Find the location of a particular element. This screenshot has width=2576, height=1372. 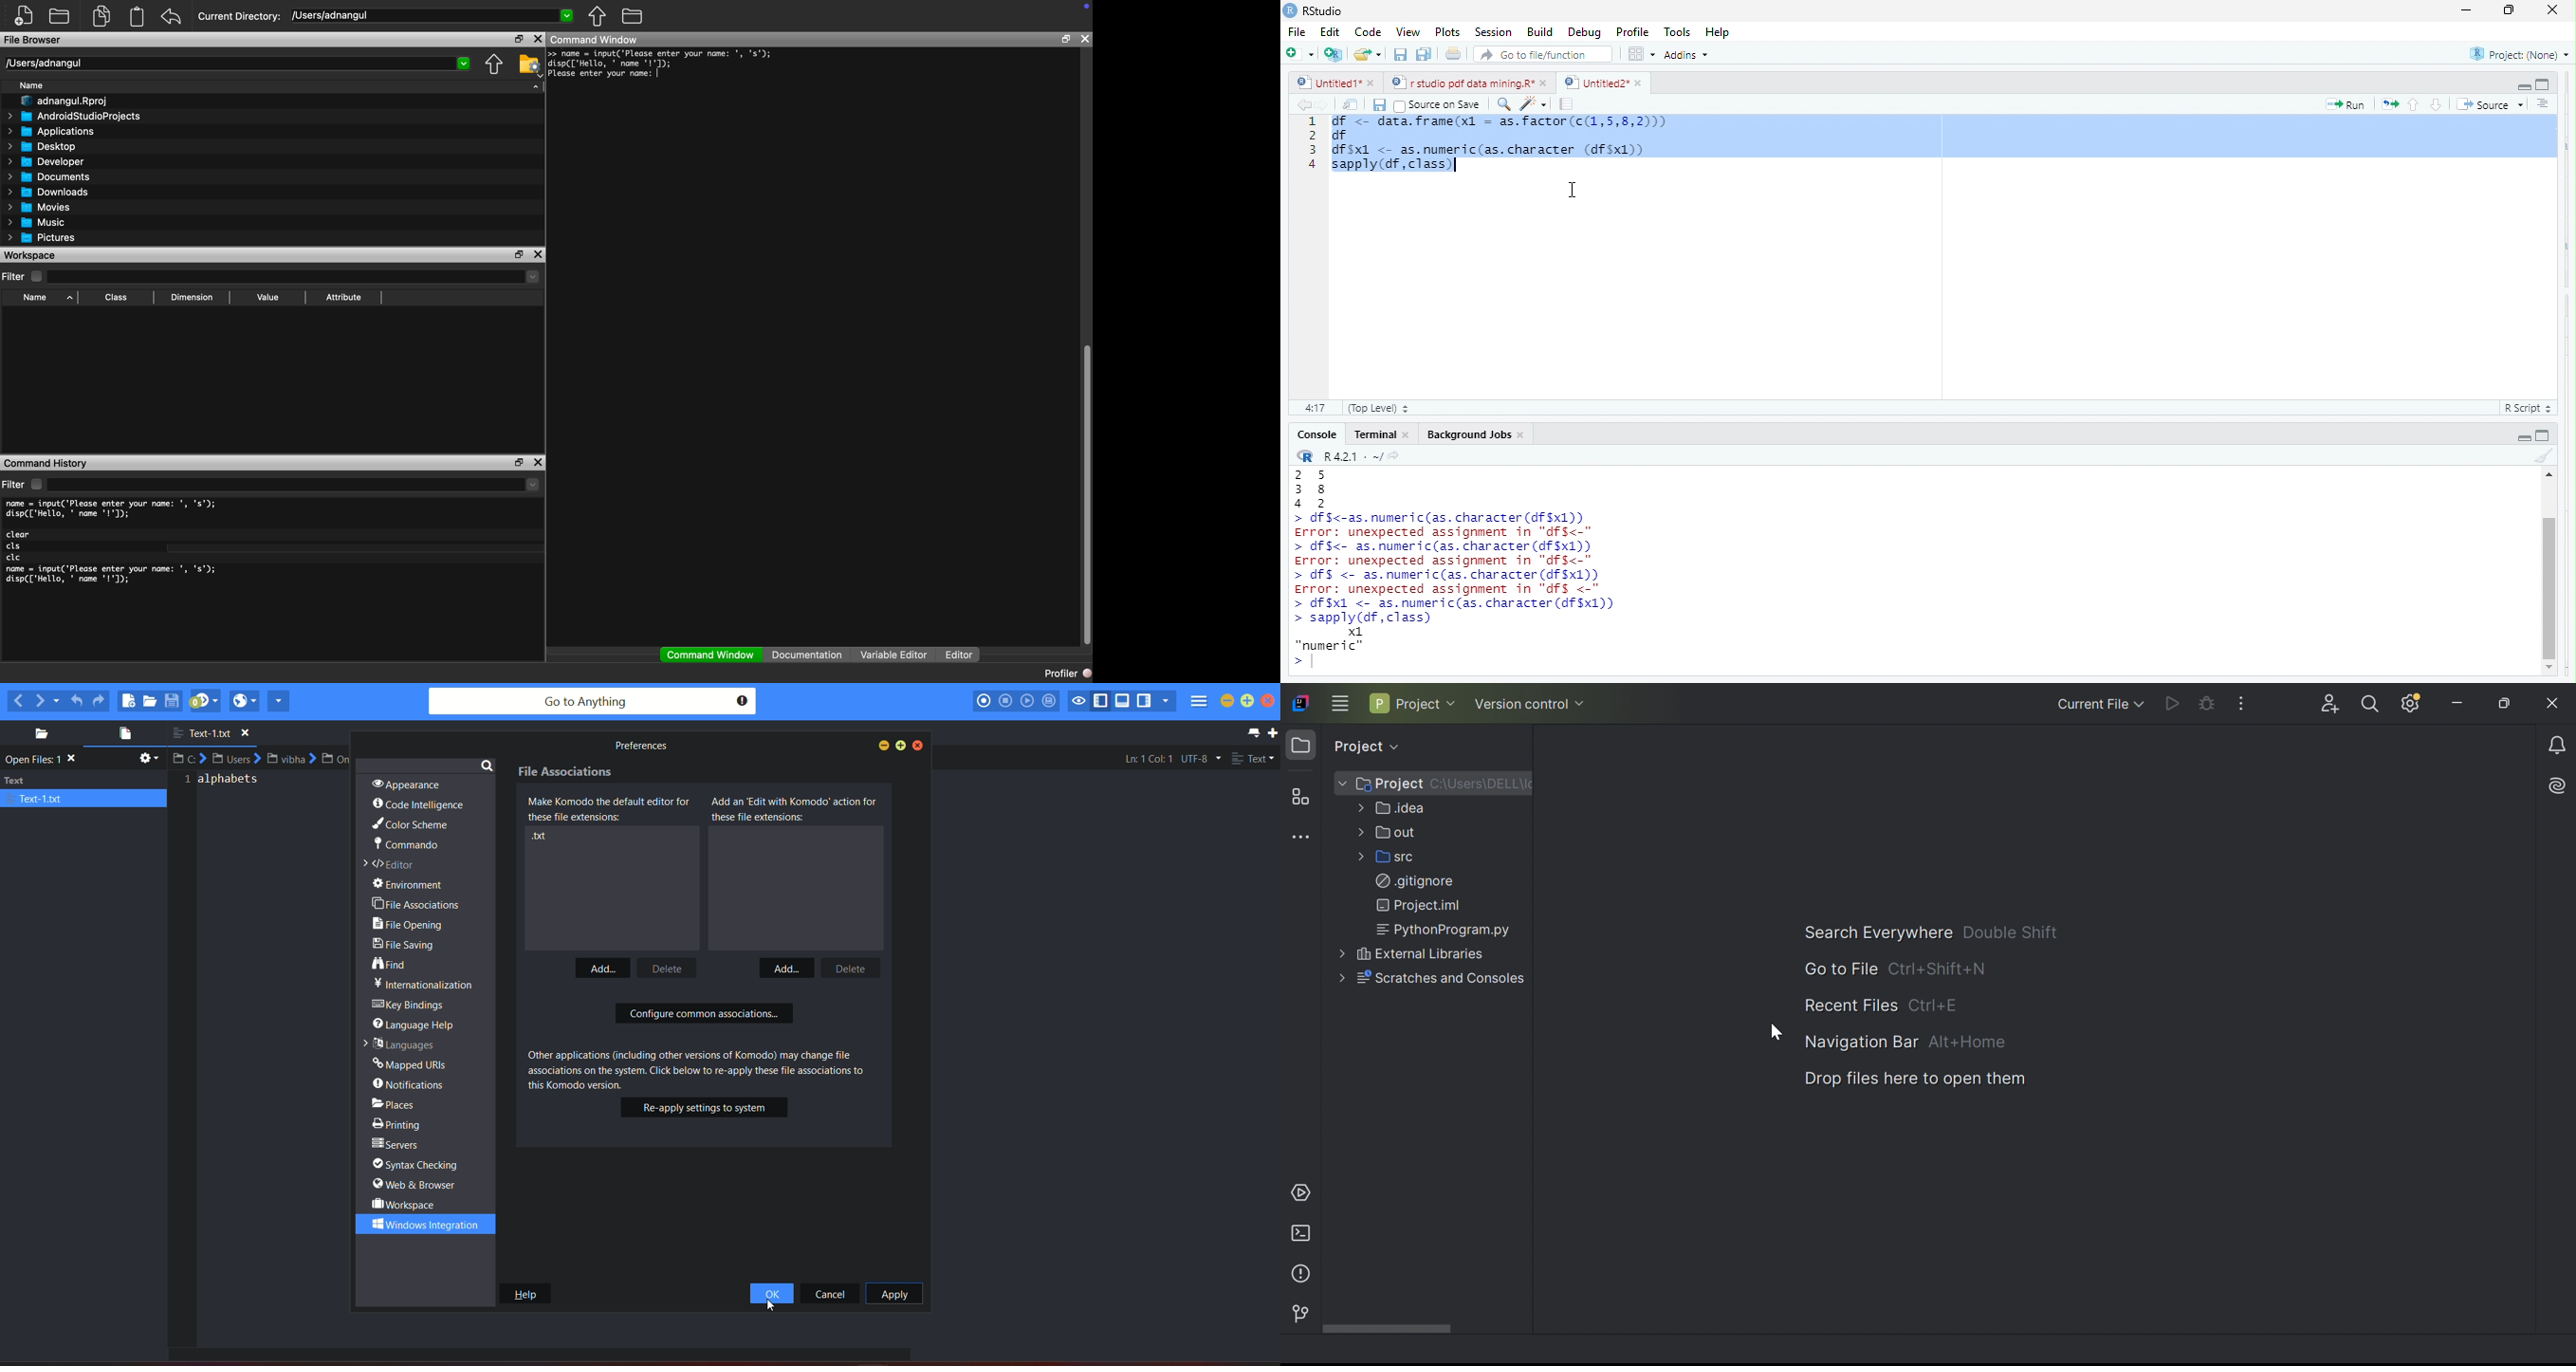

Double Shift is located at coordinates (2013, 931).